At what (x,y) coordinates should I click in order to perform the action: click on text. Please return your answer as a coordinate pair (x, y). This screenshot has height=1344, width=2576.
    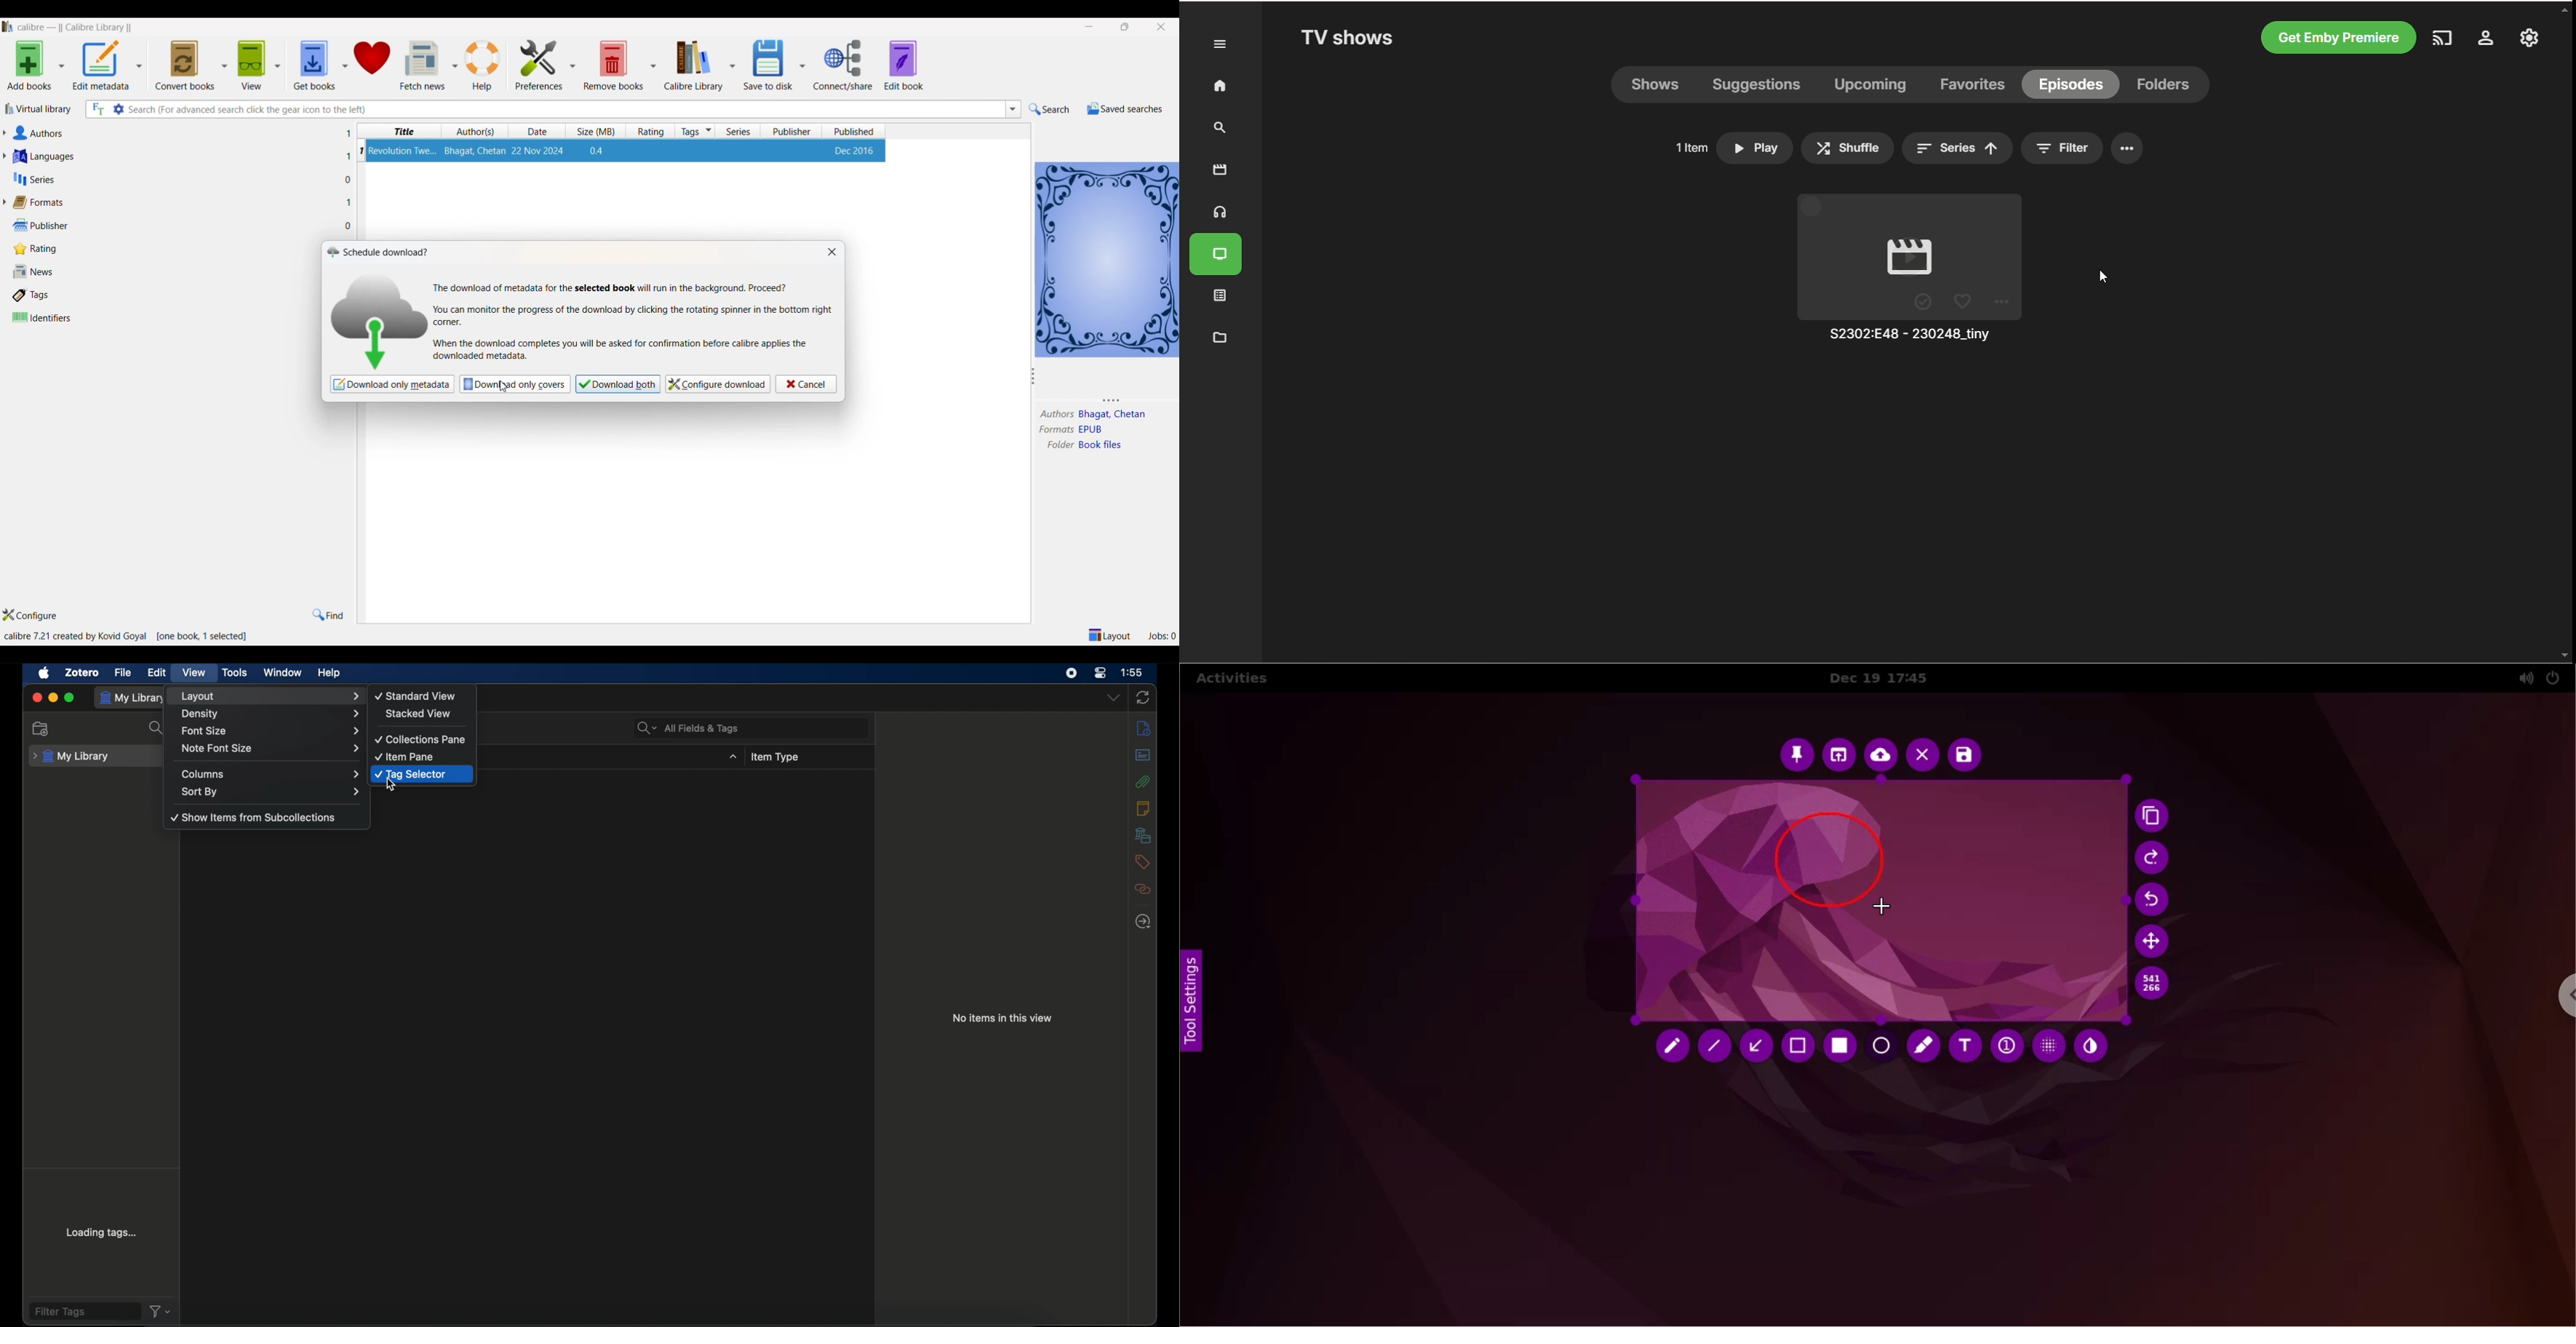
    Looking at the image, I should click on (612, 288).